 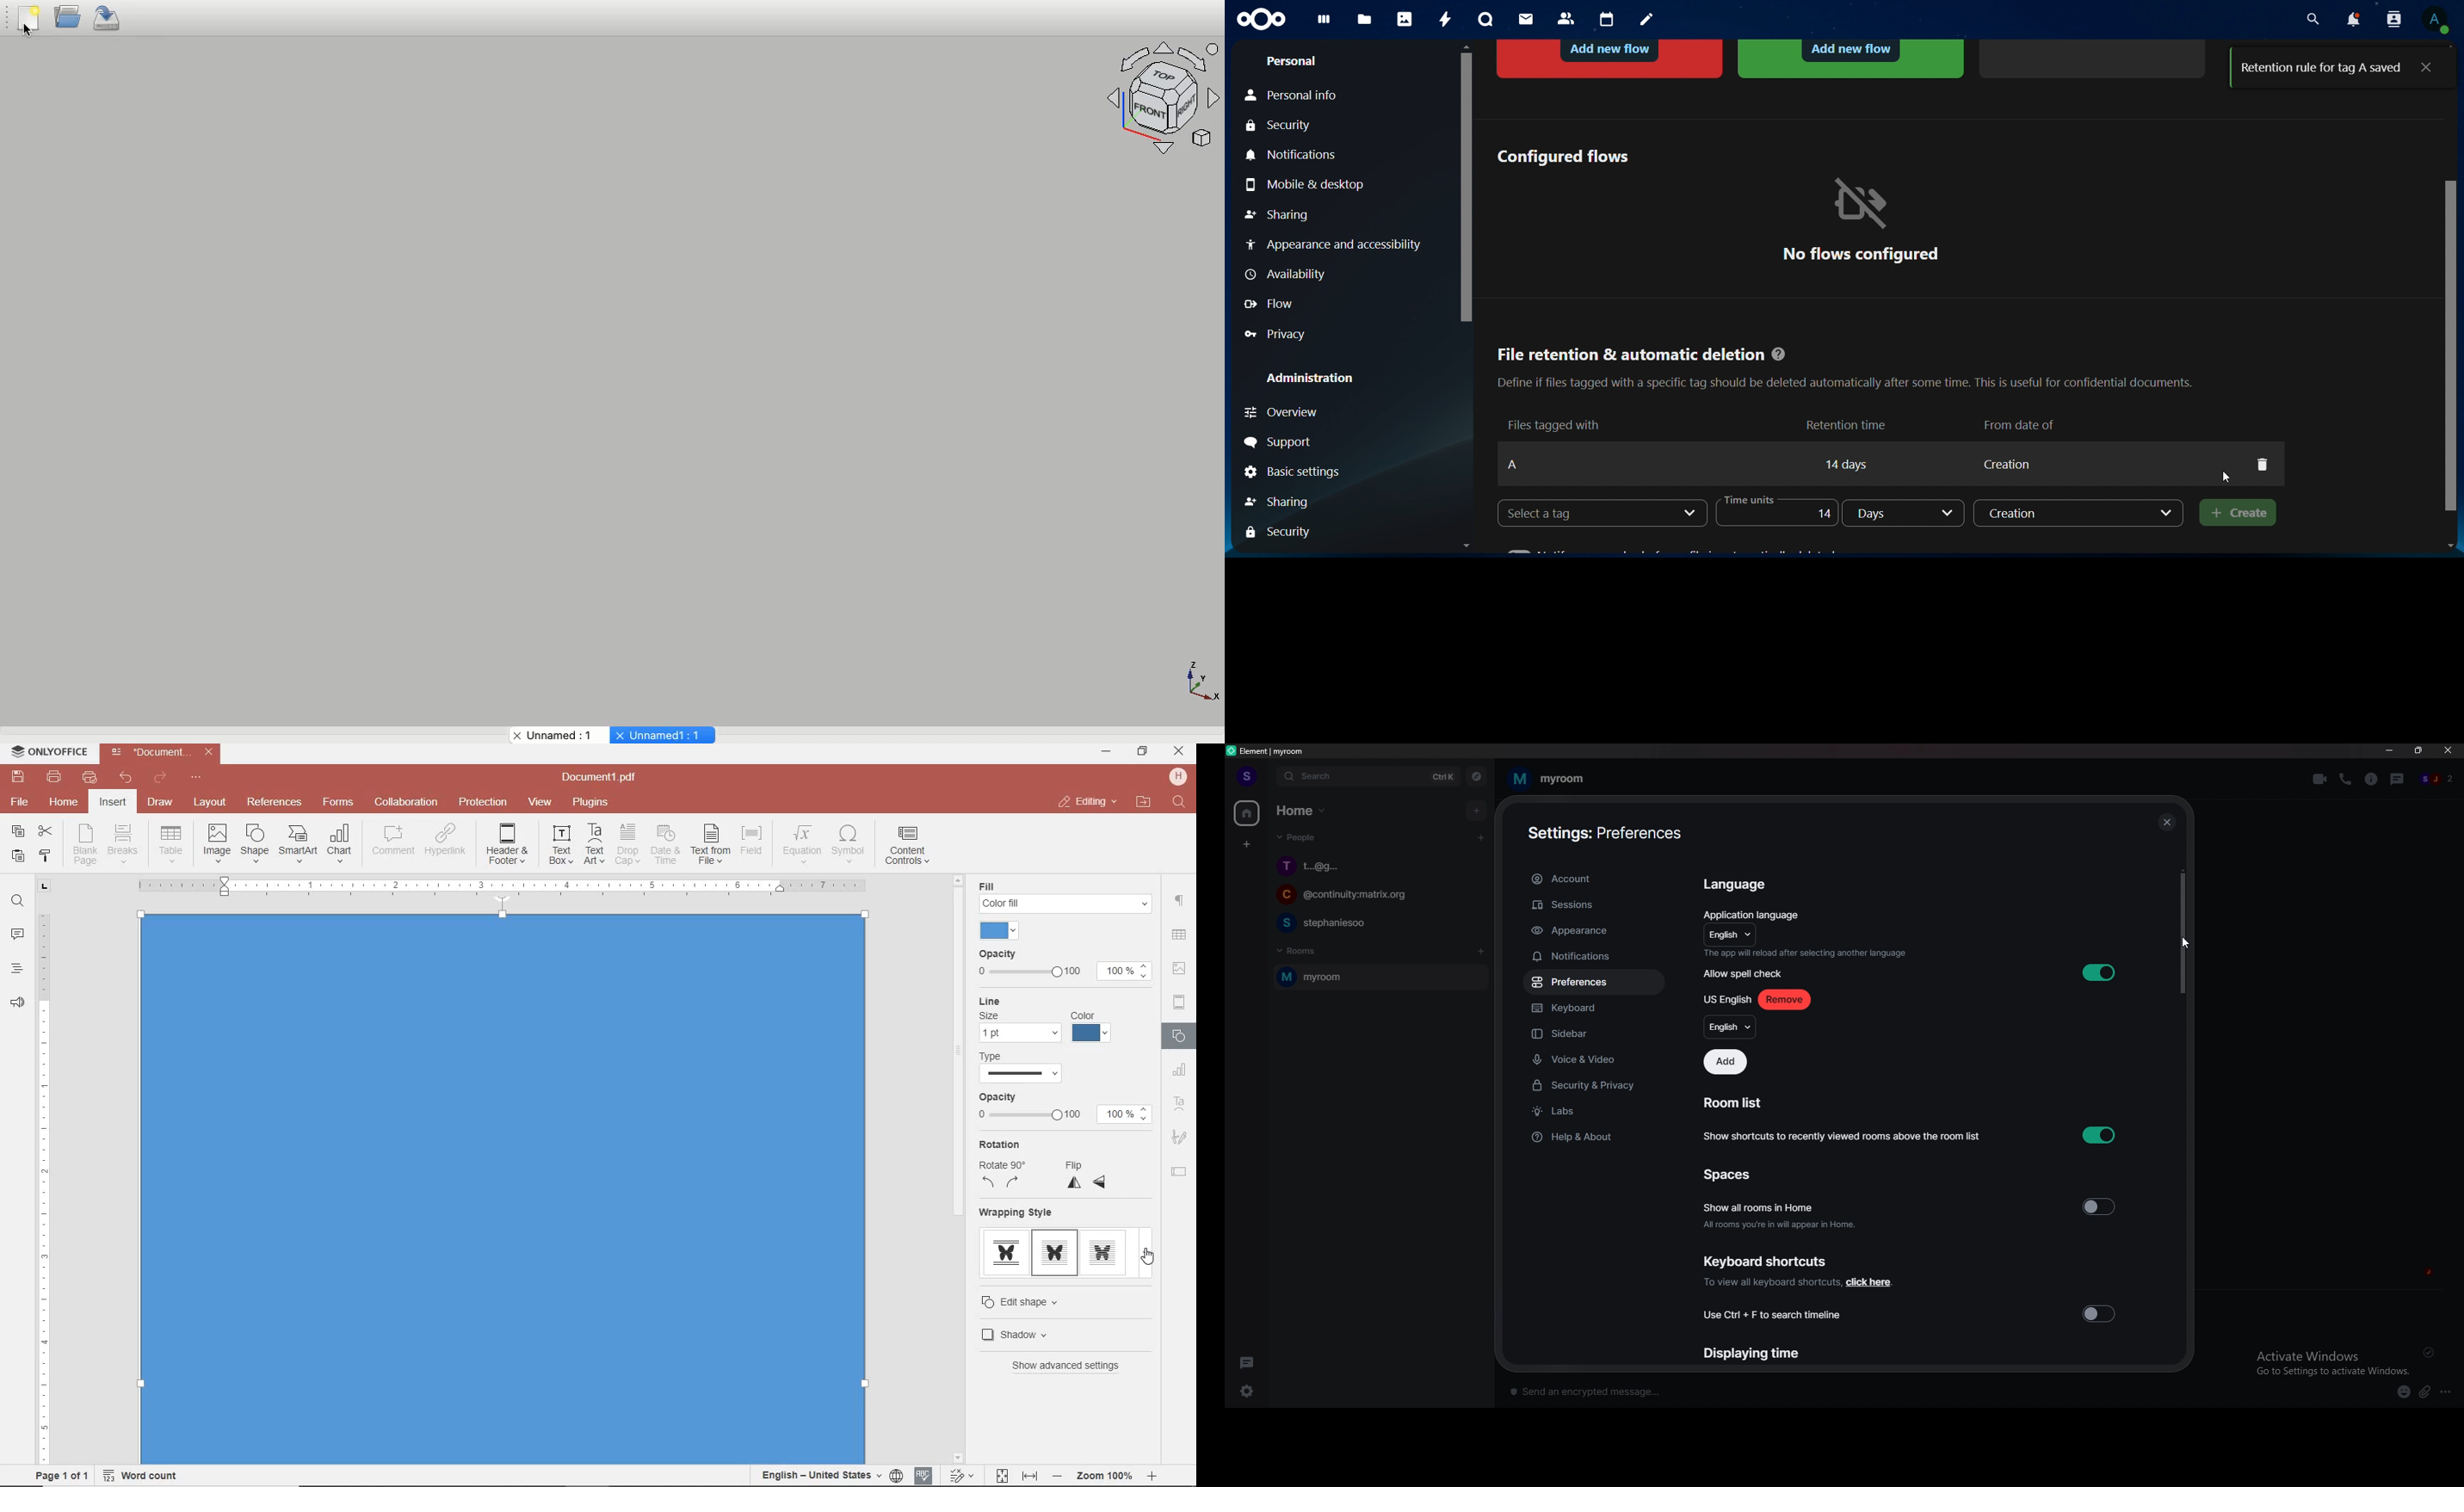 What do you see at coordinates (2398, 1391) in the screenshot?
I see `emoji` at bounding box center [2398, 1391].